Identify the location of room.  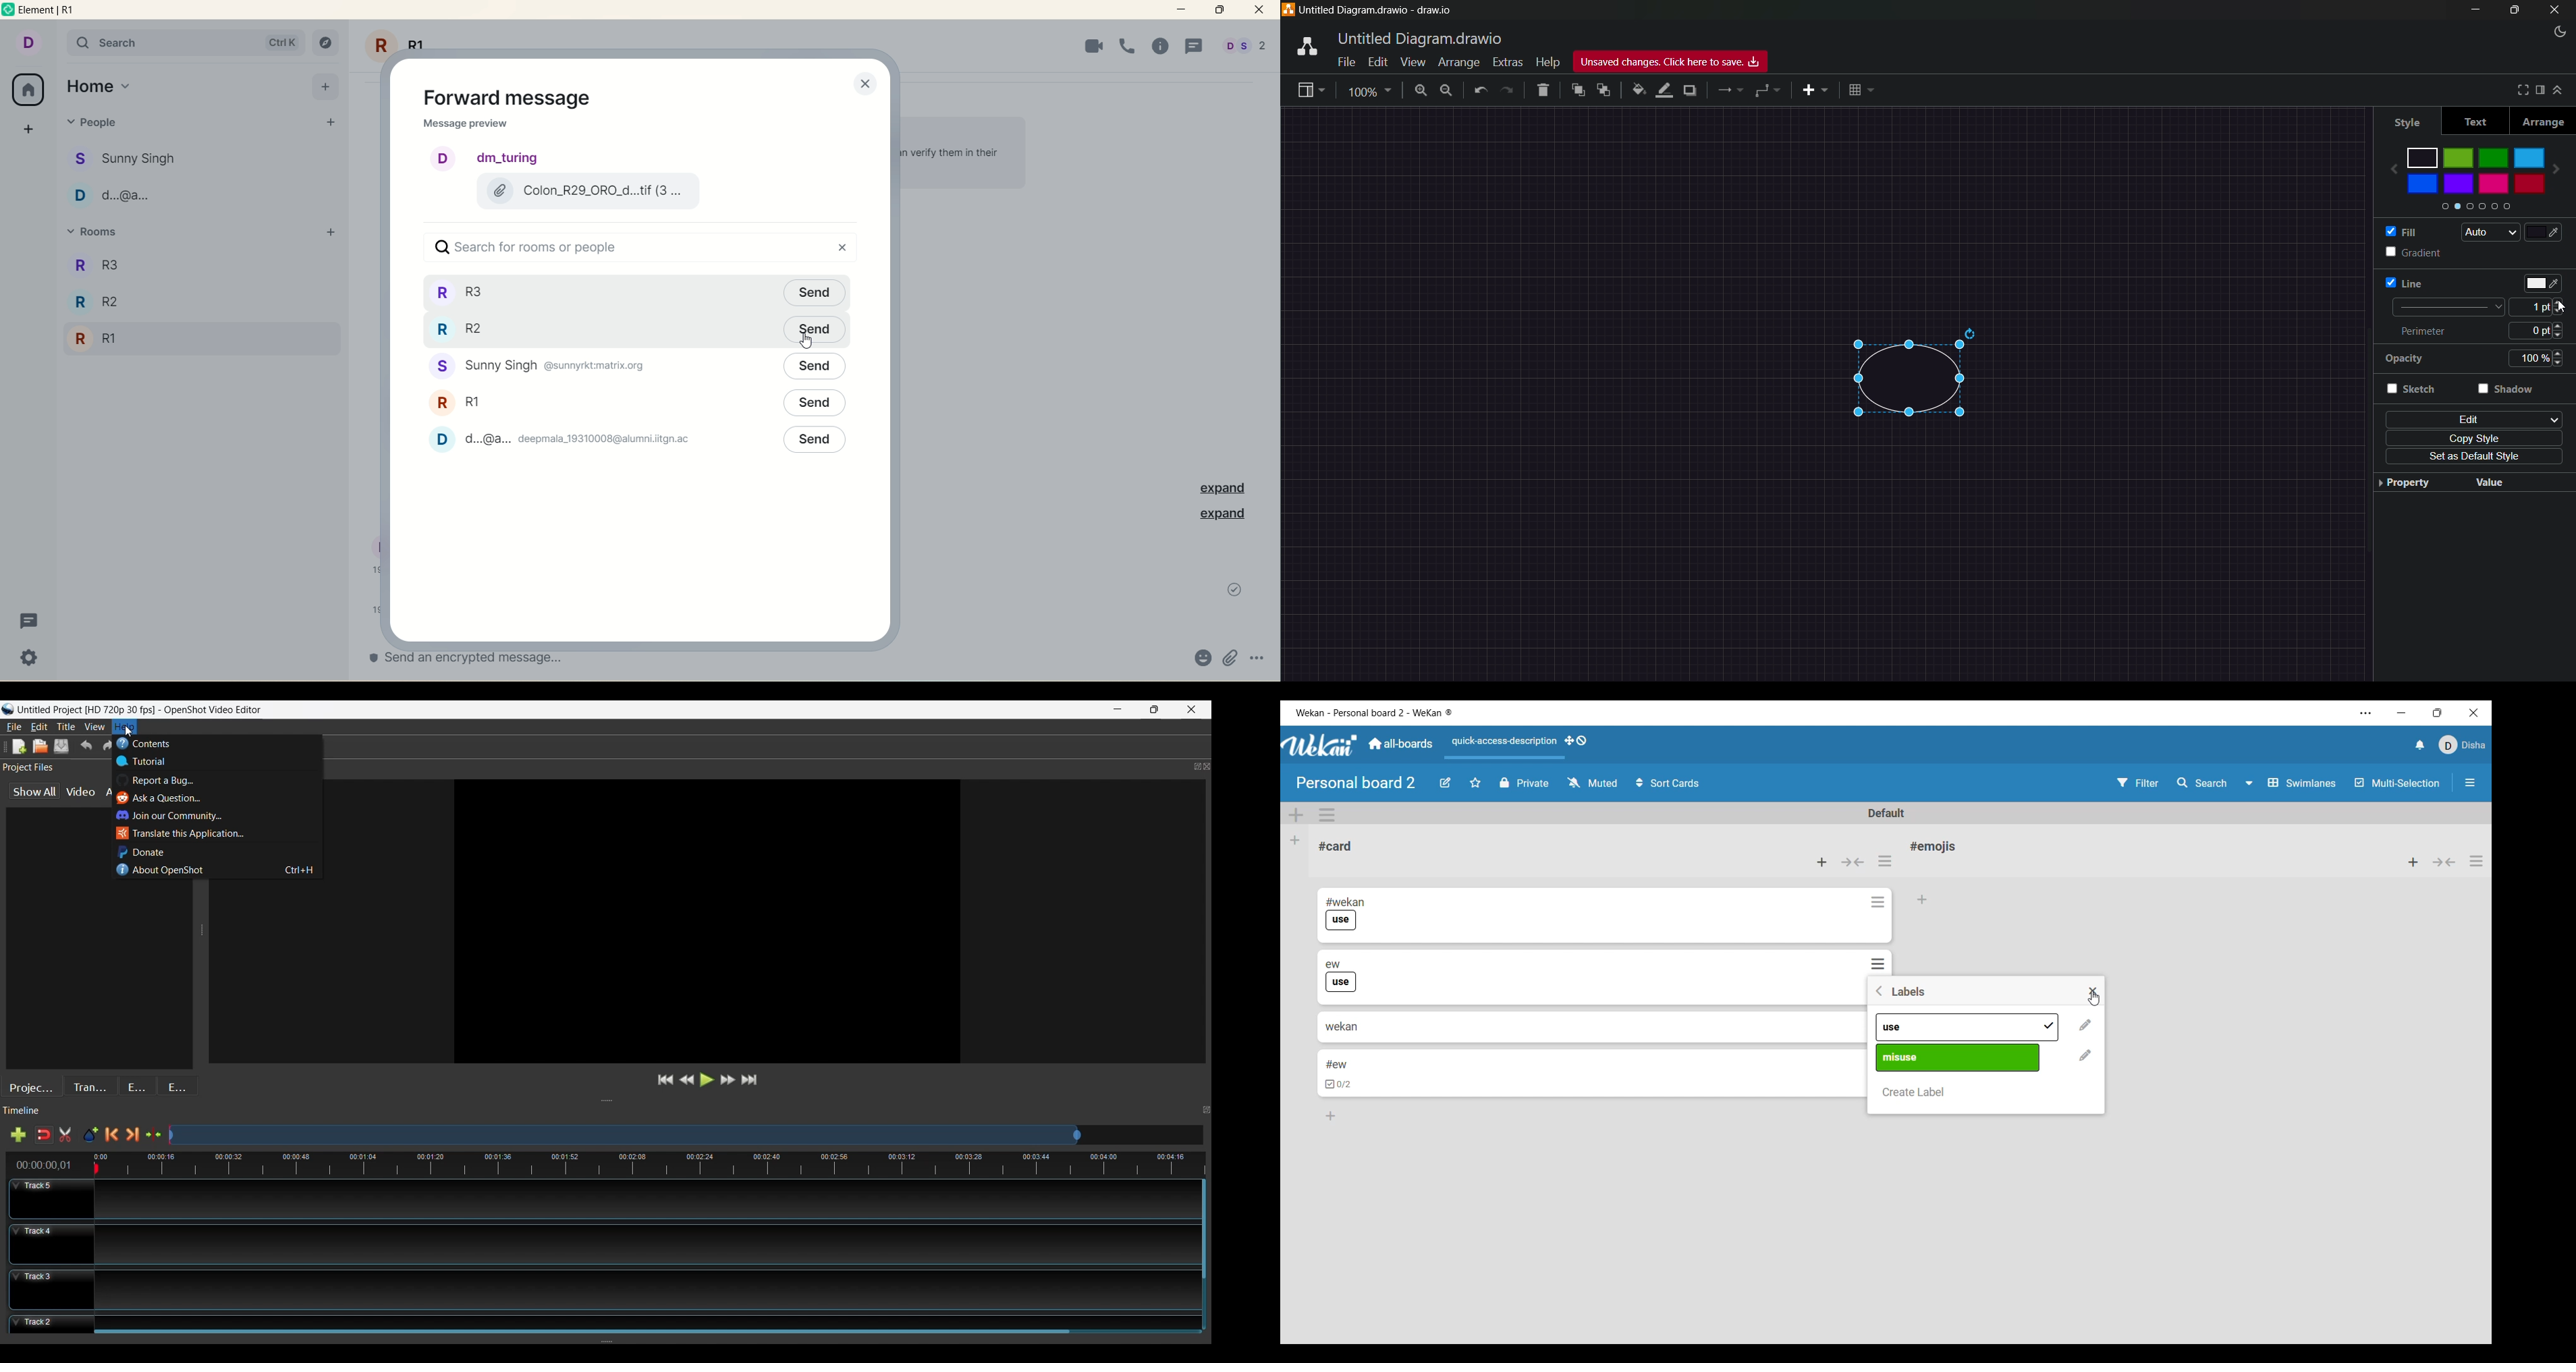
(458, 400).